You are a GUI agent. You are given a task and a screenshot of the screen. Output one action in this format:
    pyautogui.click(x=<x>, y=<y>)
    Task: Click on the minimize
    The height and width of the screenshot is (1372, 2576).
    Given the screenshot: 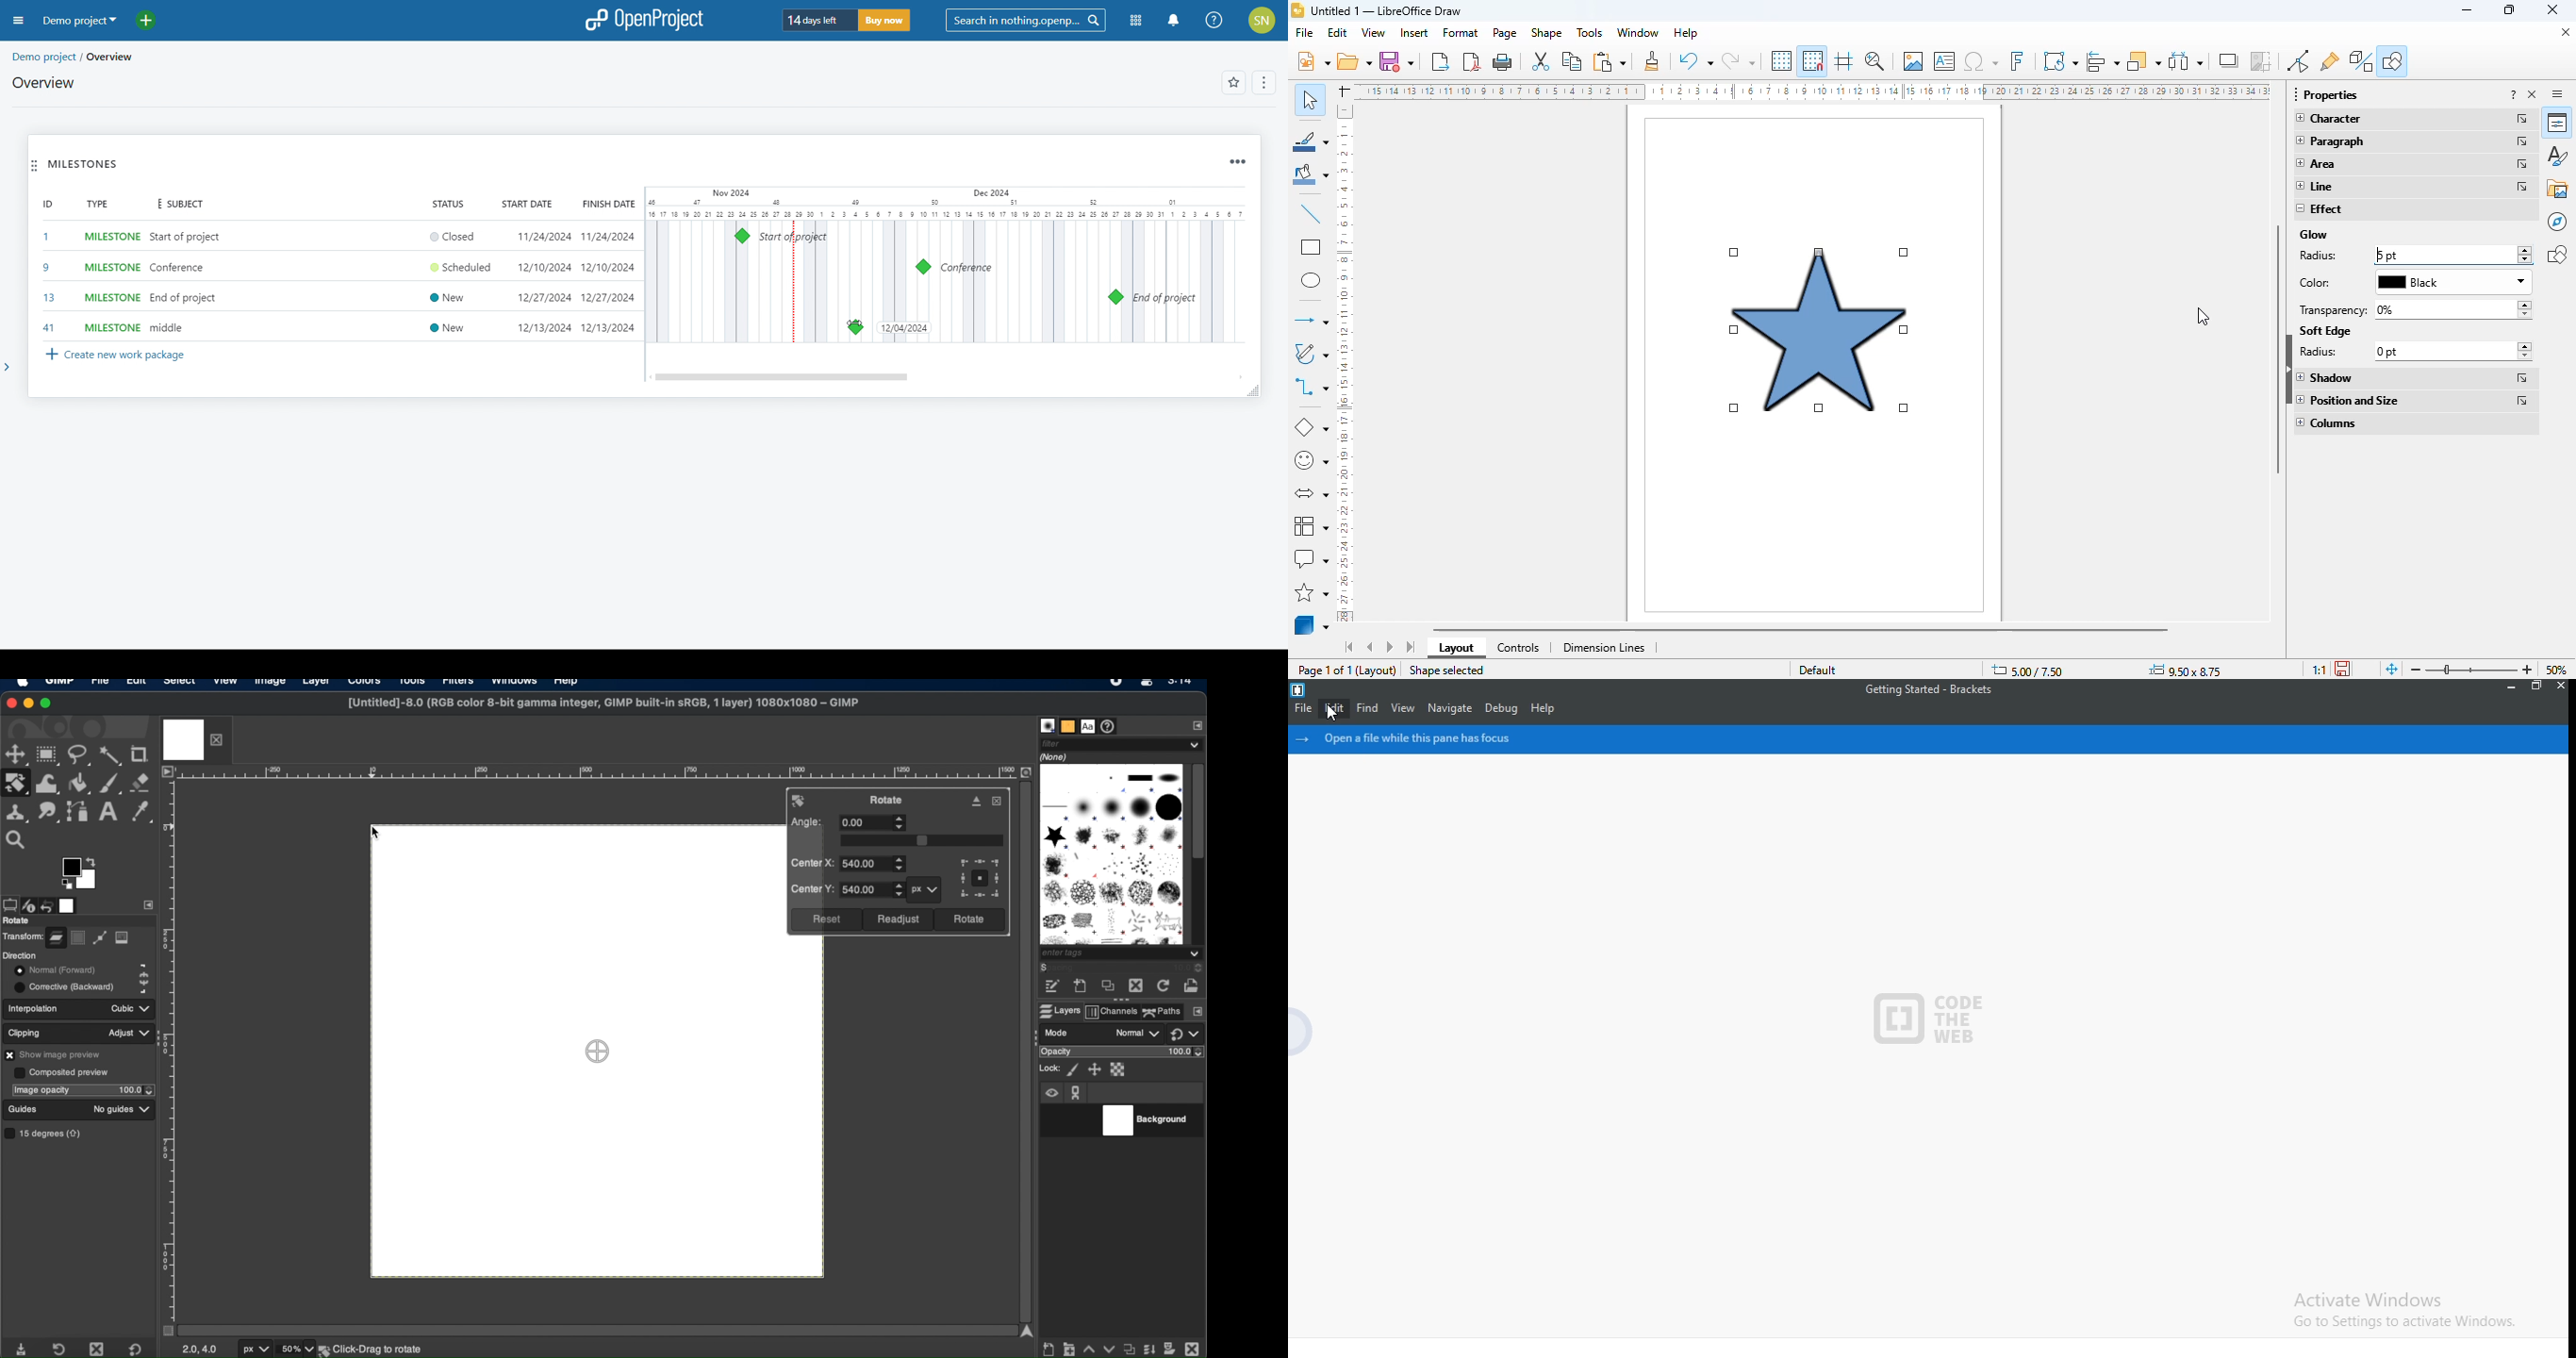 What is the action you would take?
    pyautogui.click(x=30, y=704)
    